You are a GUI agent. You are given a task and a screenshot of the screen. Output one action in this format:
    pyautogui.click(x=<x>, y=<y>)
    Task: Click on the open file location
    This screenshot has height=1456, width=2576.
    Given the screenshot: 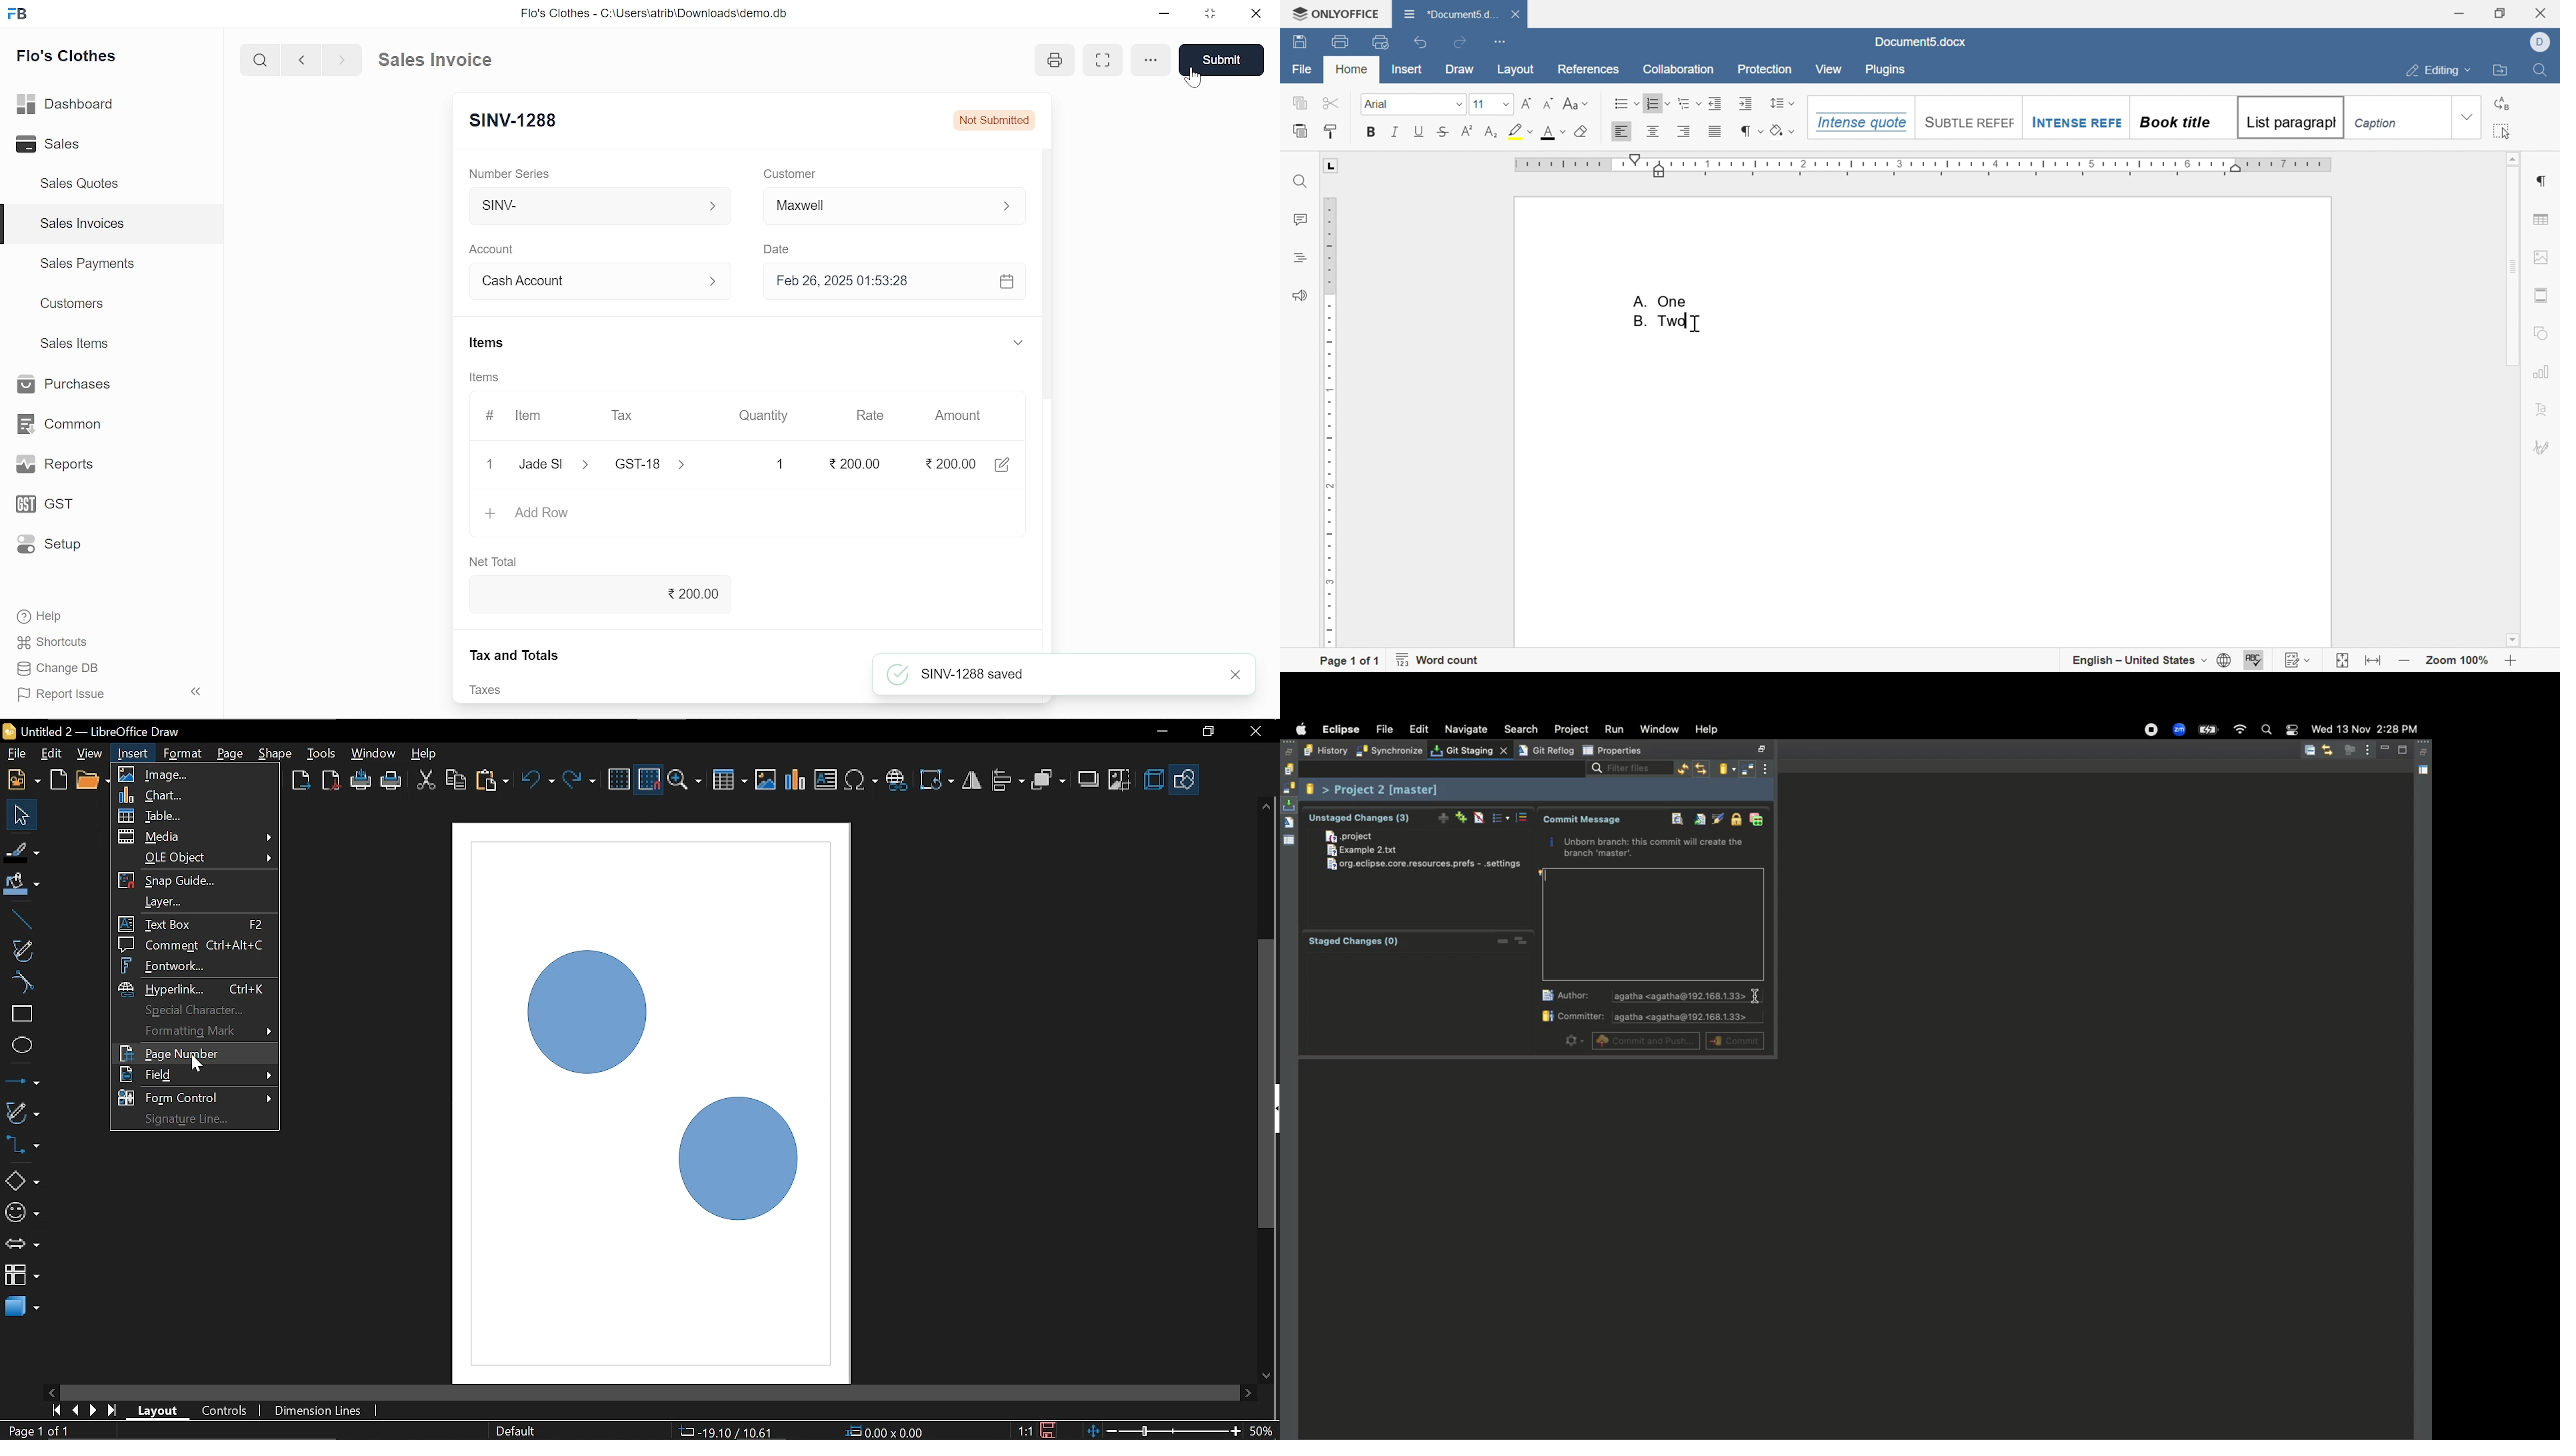 What is the action you would take?
    pyautogui.click(x=2503, y=71)
    